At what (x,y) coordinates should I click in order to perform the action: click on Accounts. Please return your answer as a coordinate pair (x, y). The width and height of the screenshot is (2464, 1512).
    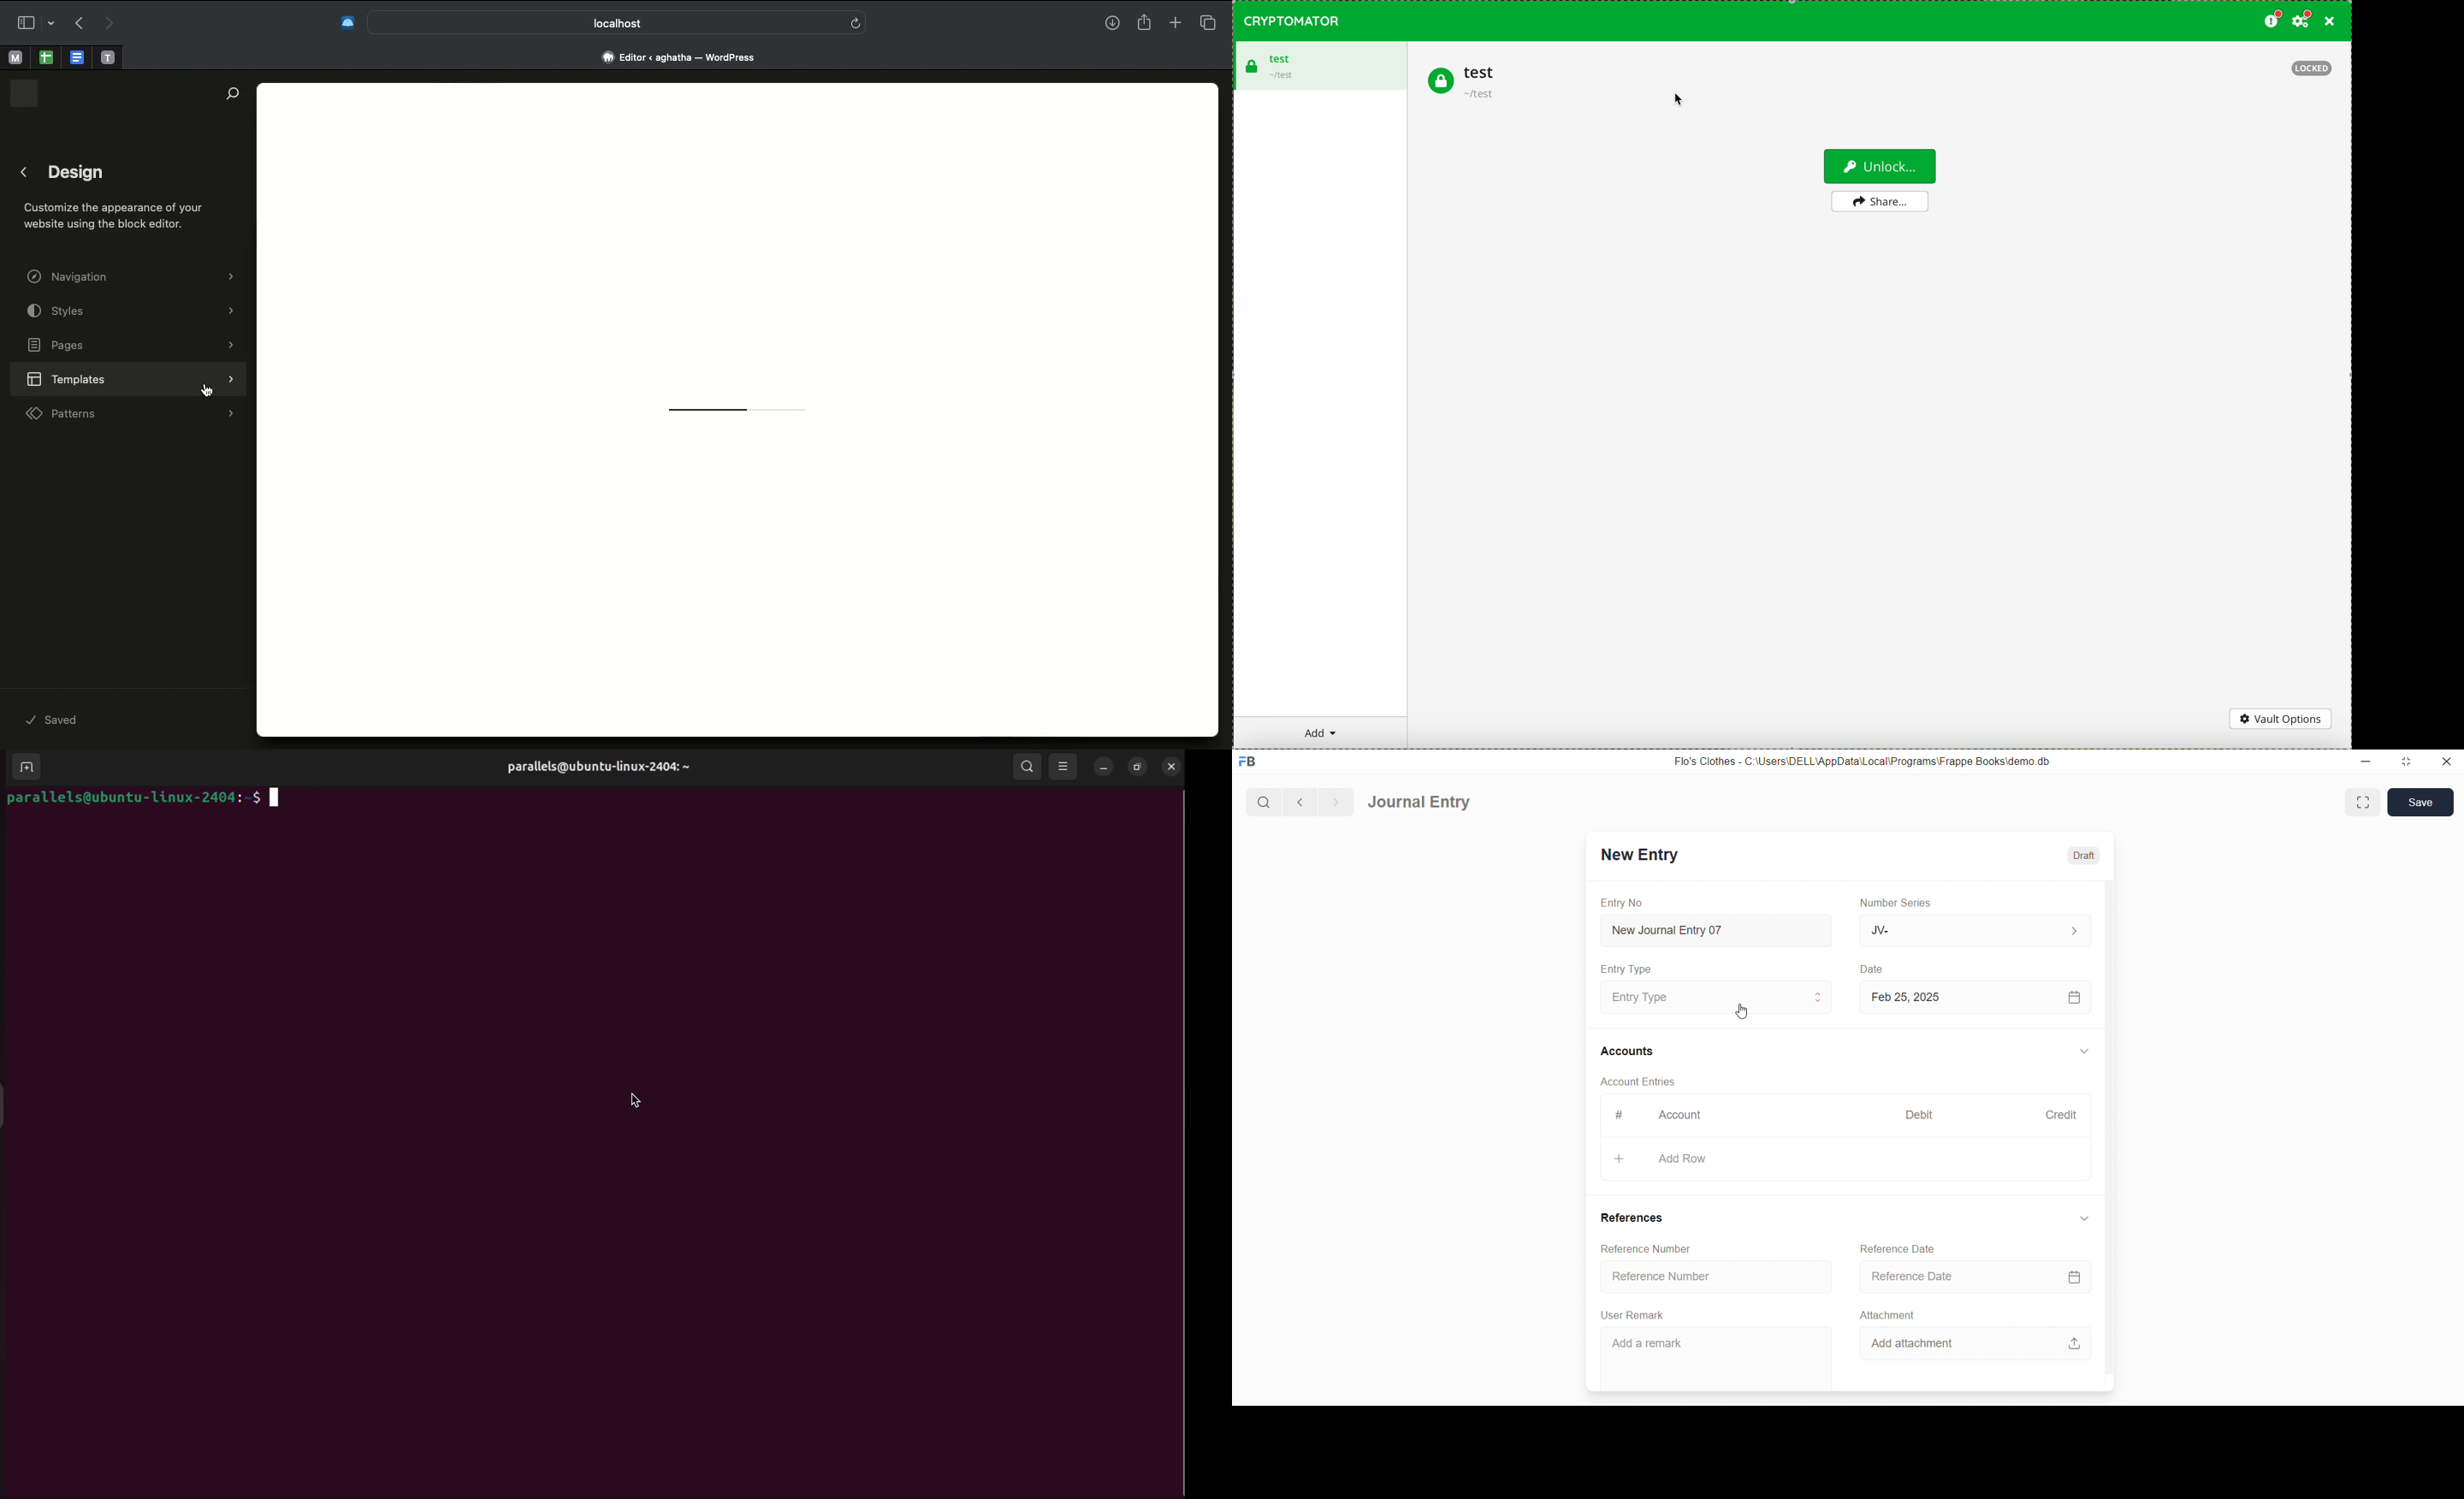
    Looking at the image, I should click on (1628, 1053).